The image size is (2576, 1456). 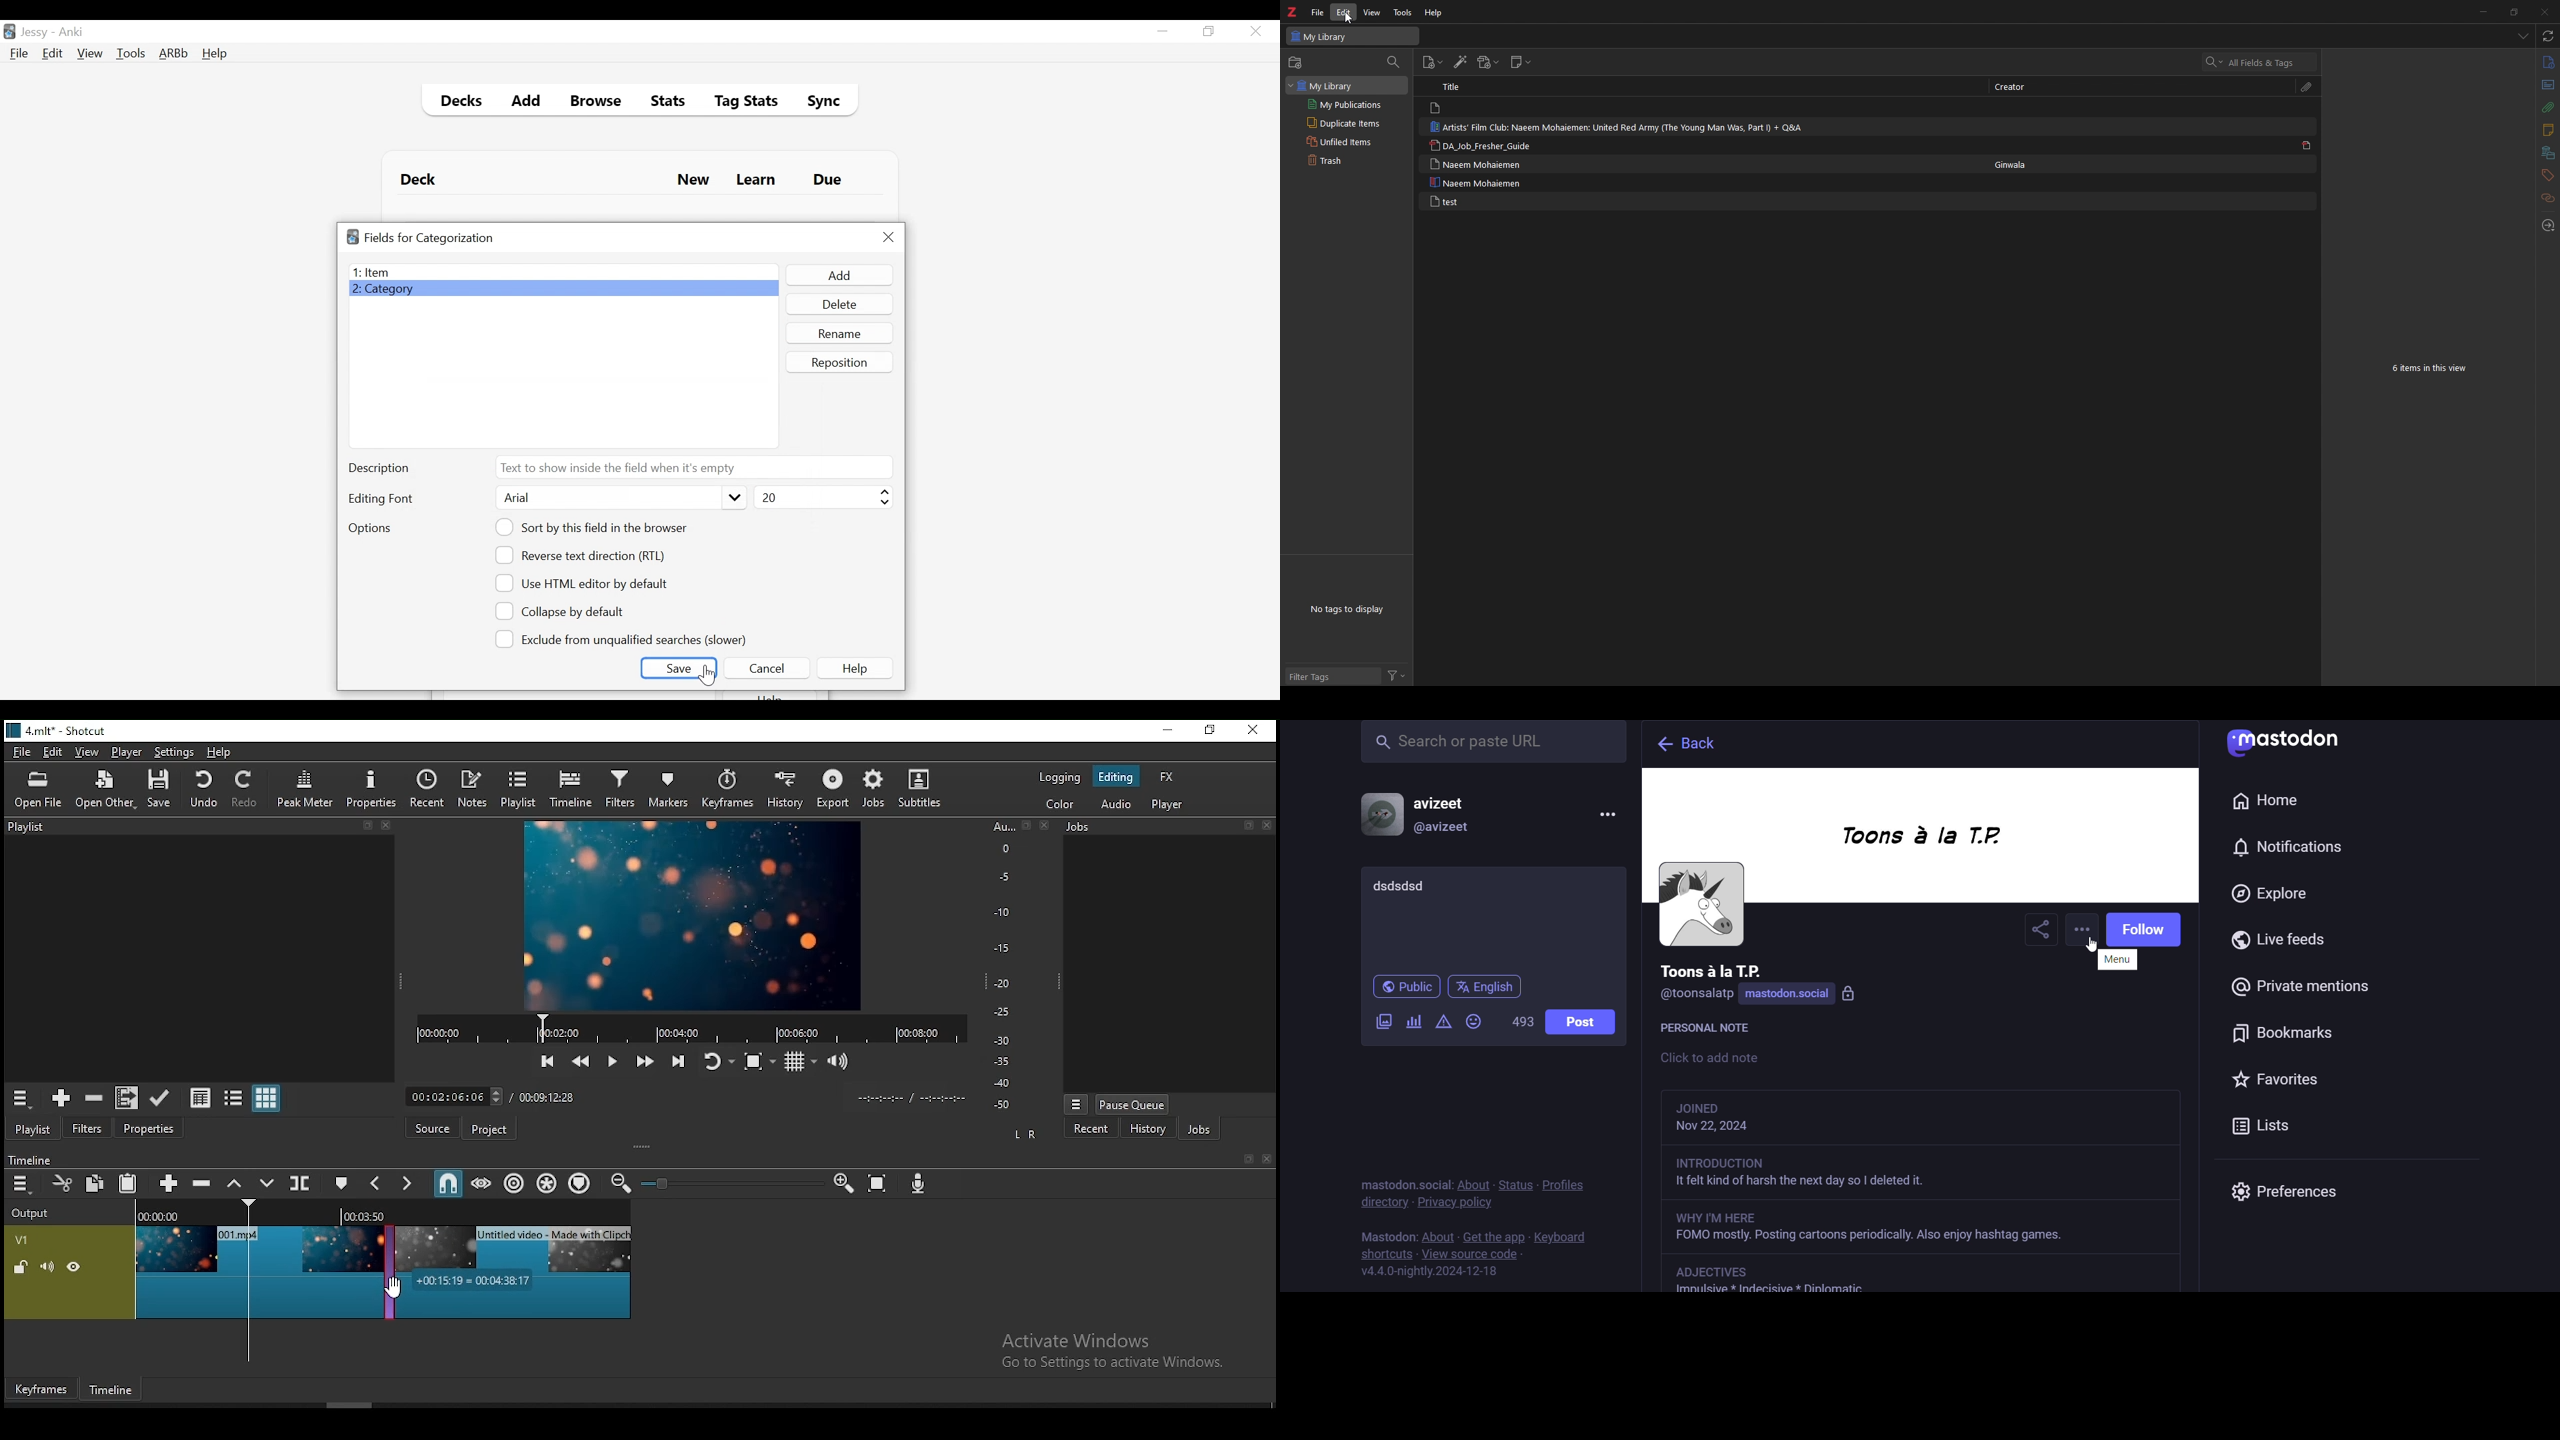 What do you see at coordinates (841, 333) in the screenshot?
I see `Rename` at bounding box center [841, 333].